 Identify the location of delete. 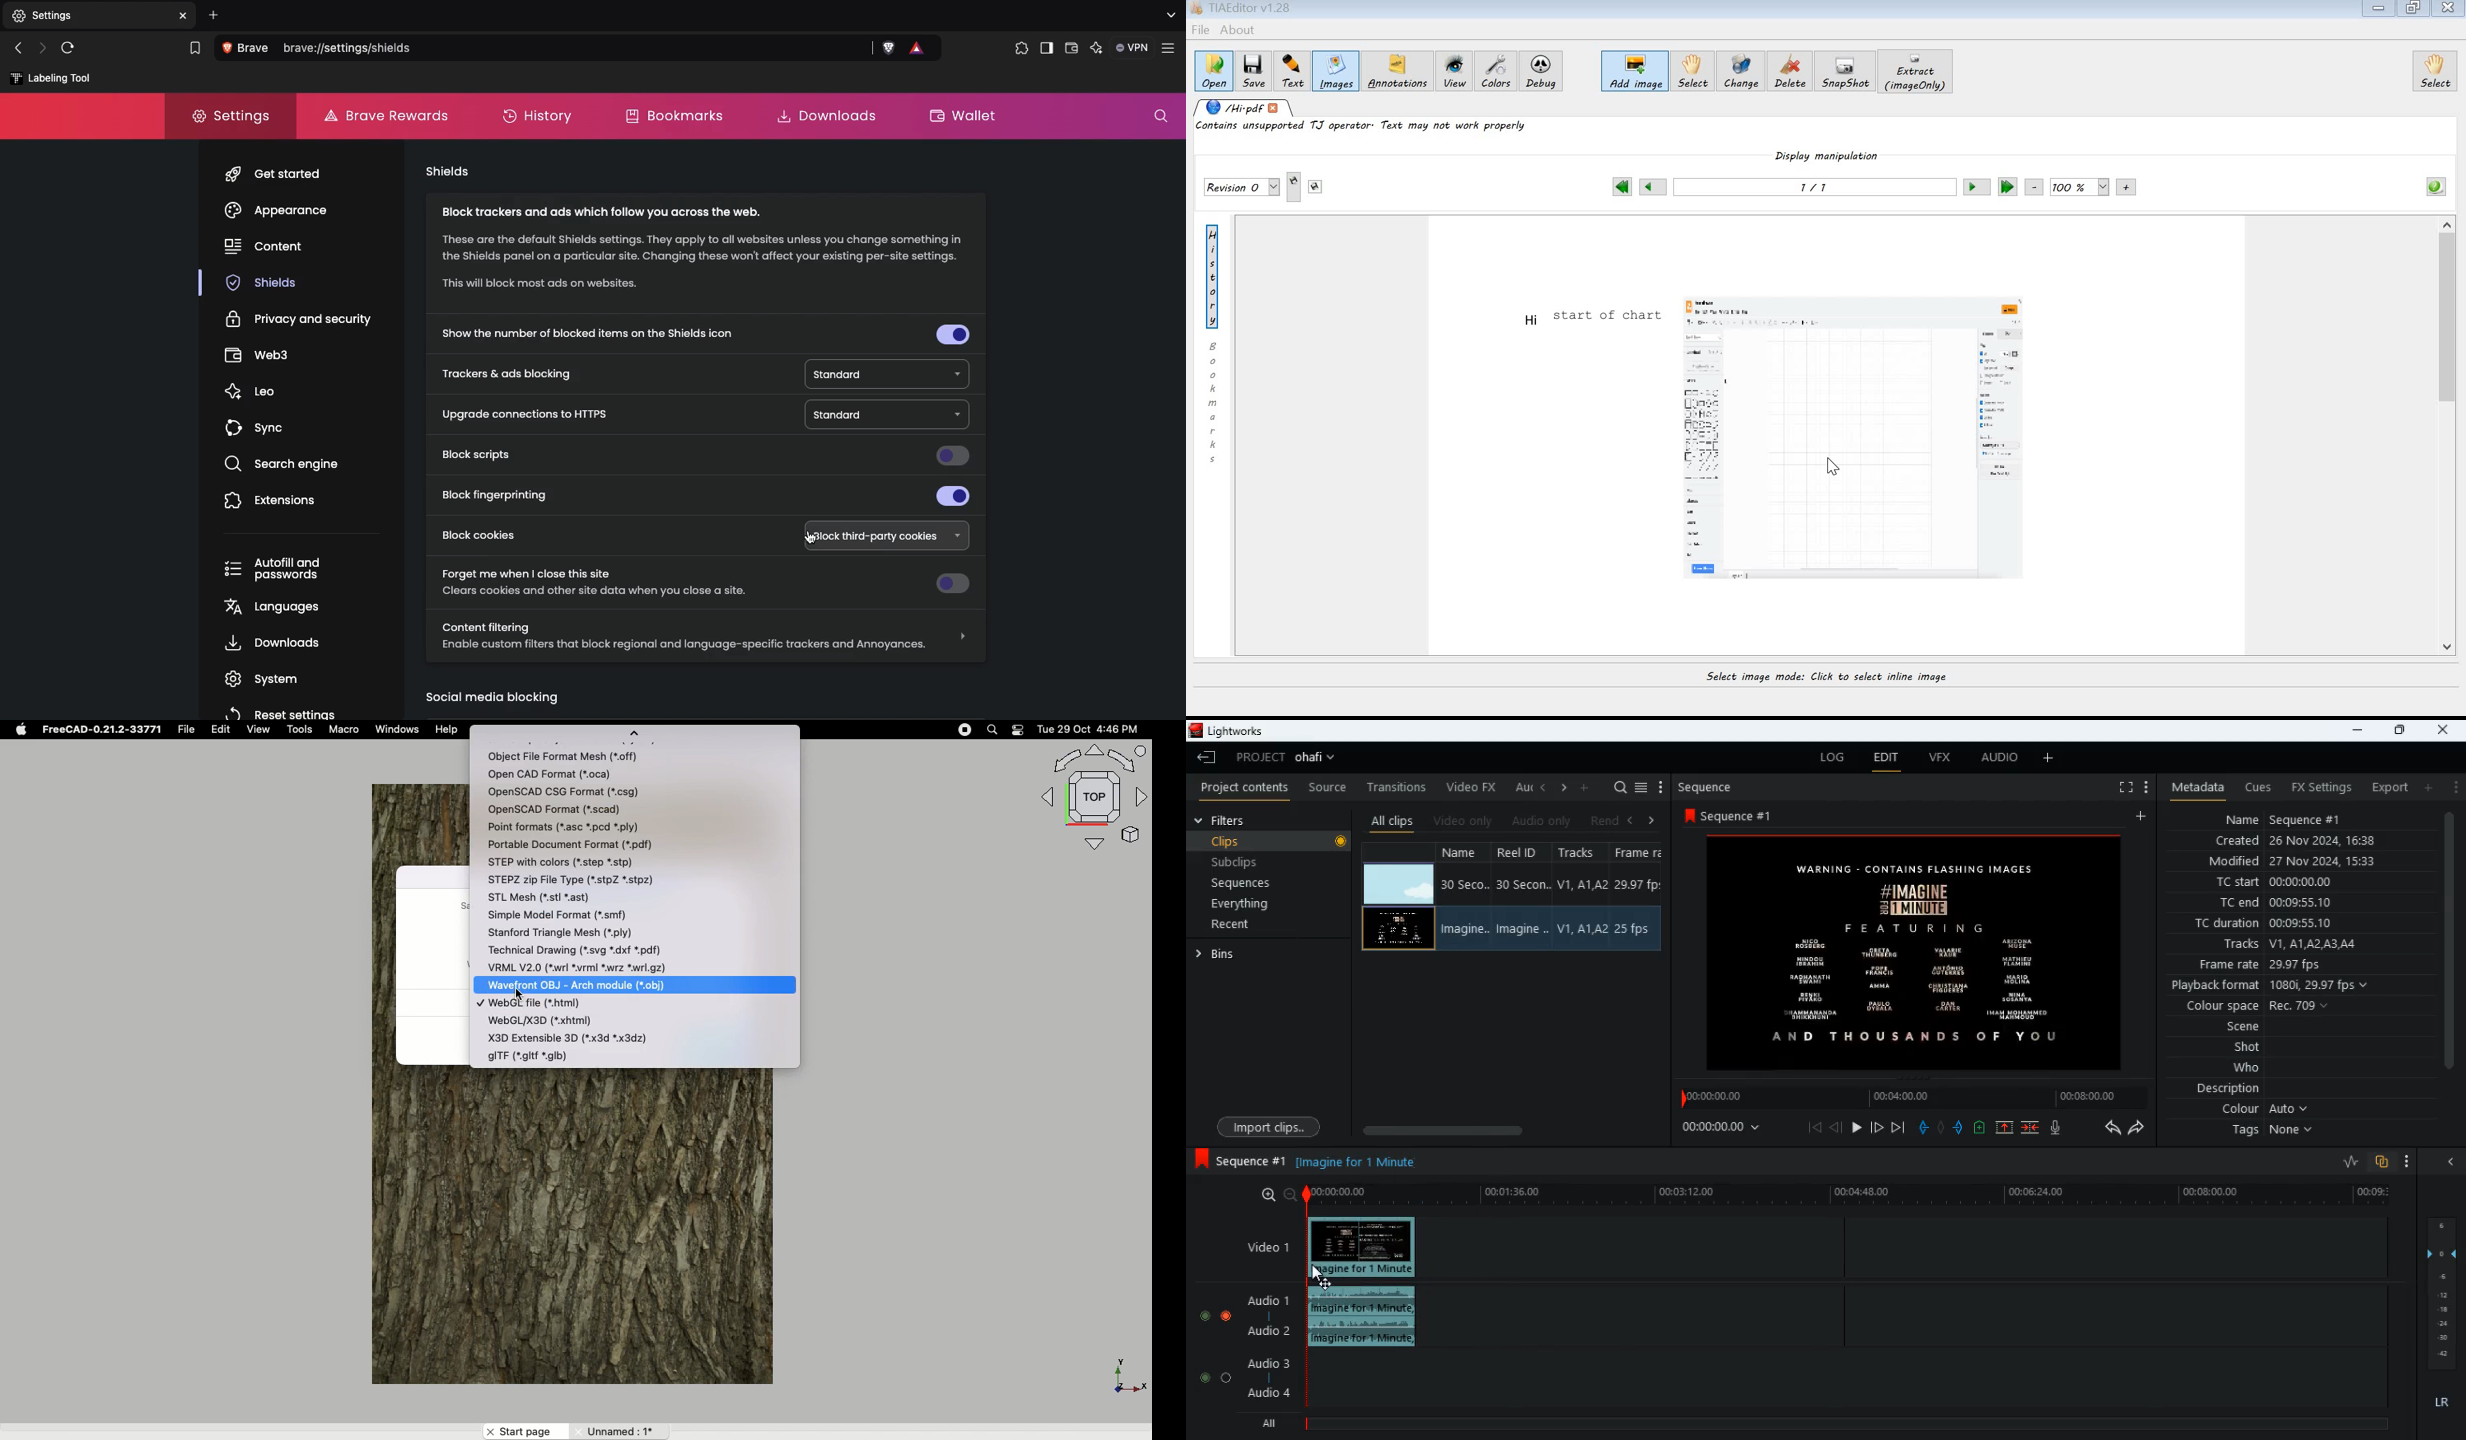
(1793, 73).